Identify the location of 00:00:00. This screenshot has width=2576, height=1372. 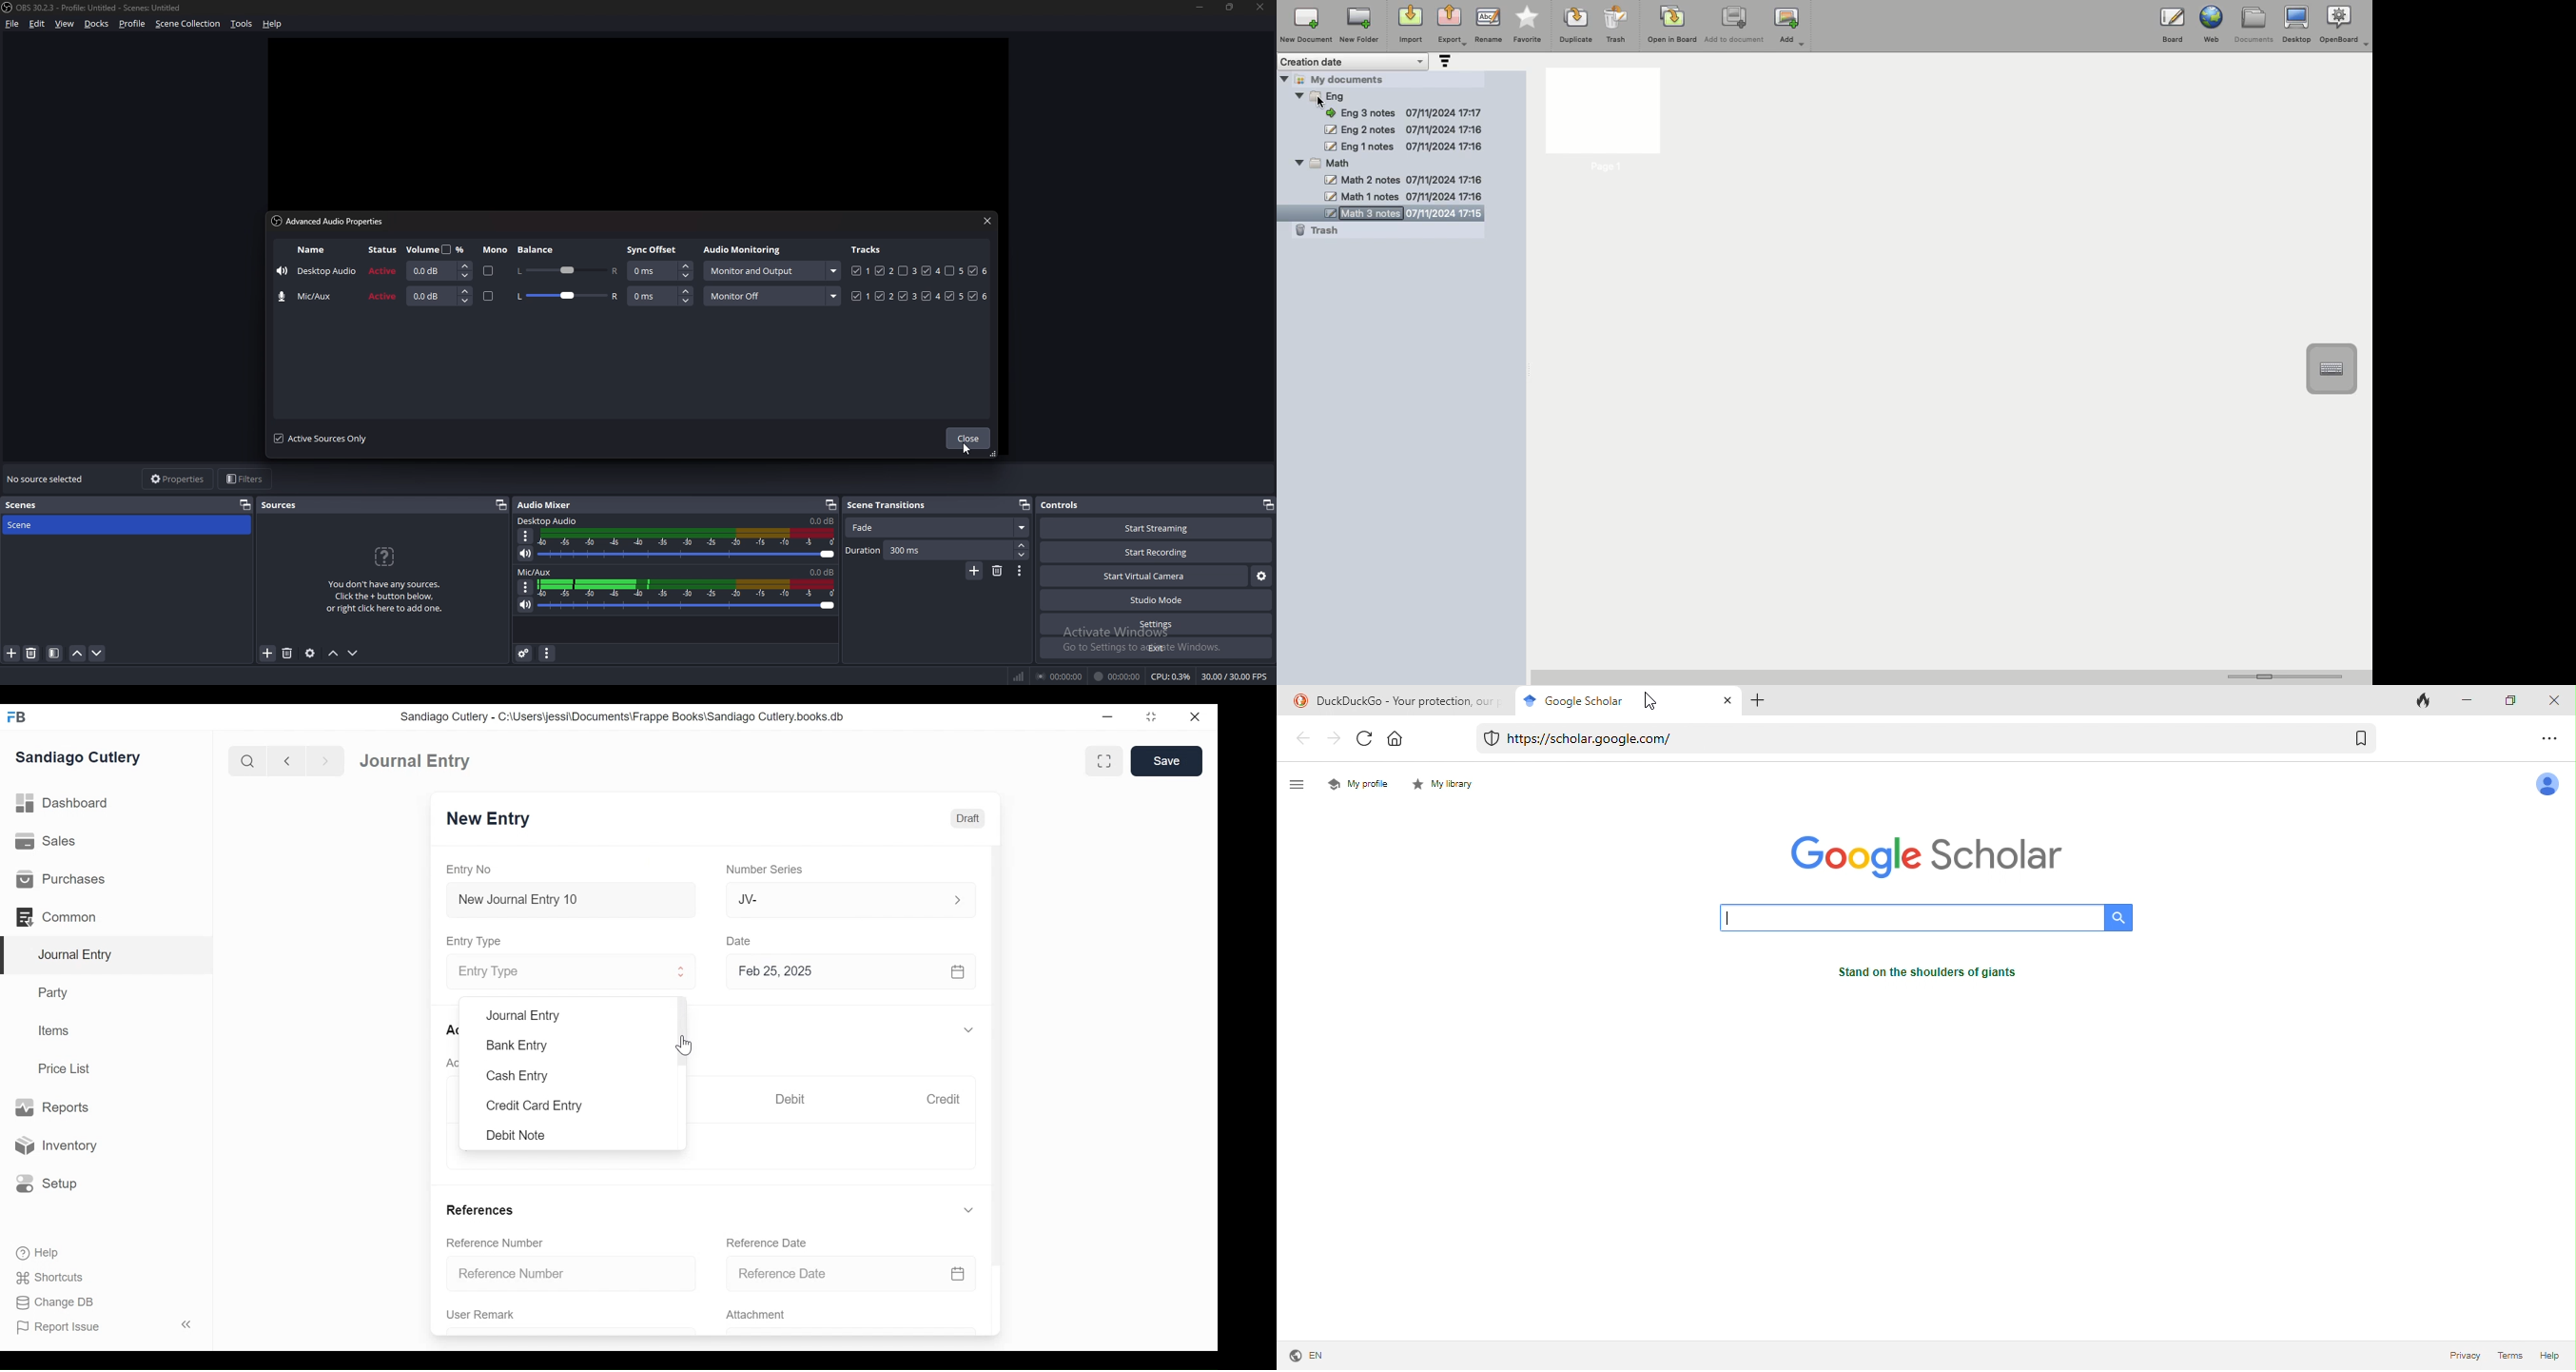
(1117, 677).